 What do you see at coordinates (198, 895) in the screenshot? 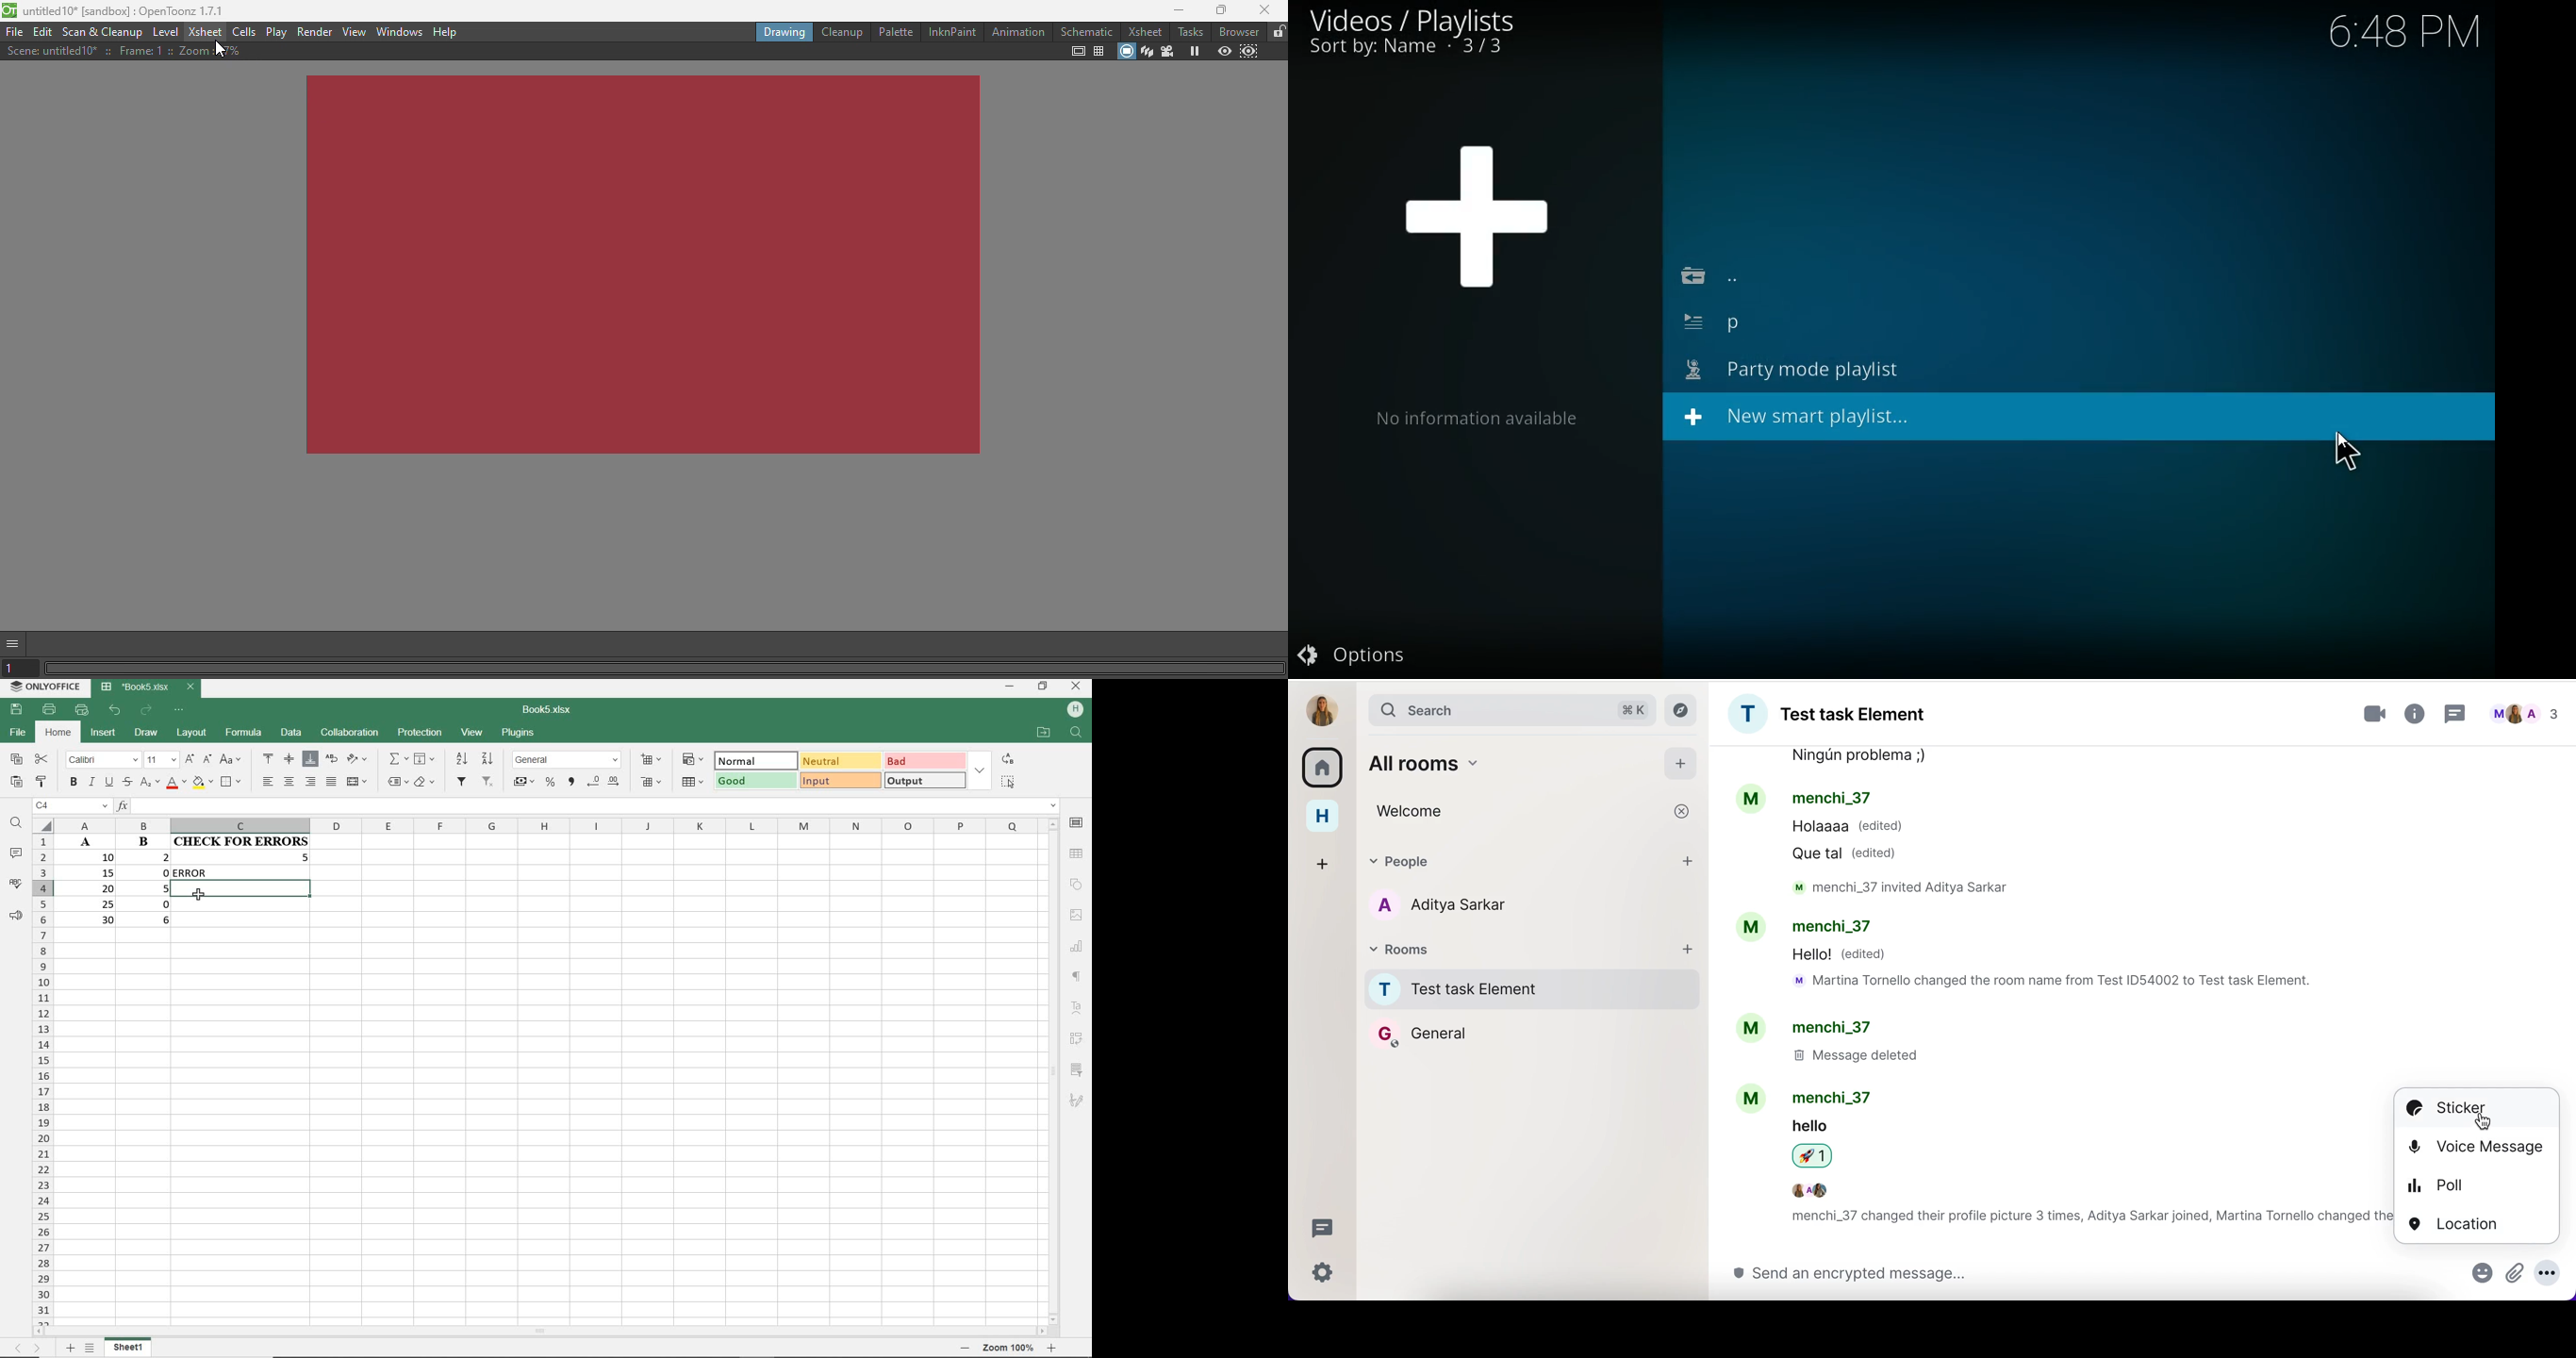
I see `CURSOR` at bounding box center [198, 895].